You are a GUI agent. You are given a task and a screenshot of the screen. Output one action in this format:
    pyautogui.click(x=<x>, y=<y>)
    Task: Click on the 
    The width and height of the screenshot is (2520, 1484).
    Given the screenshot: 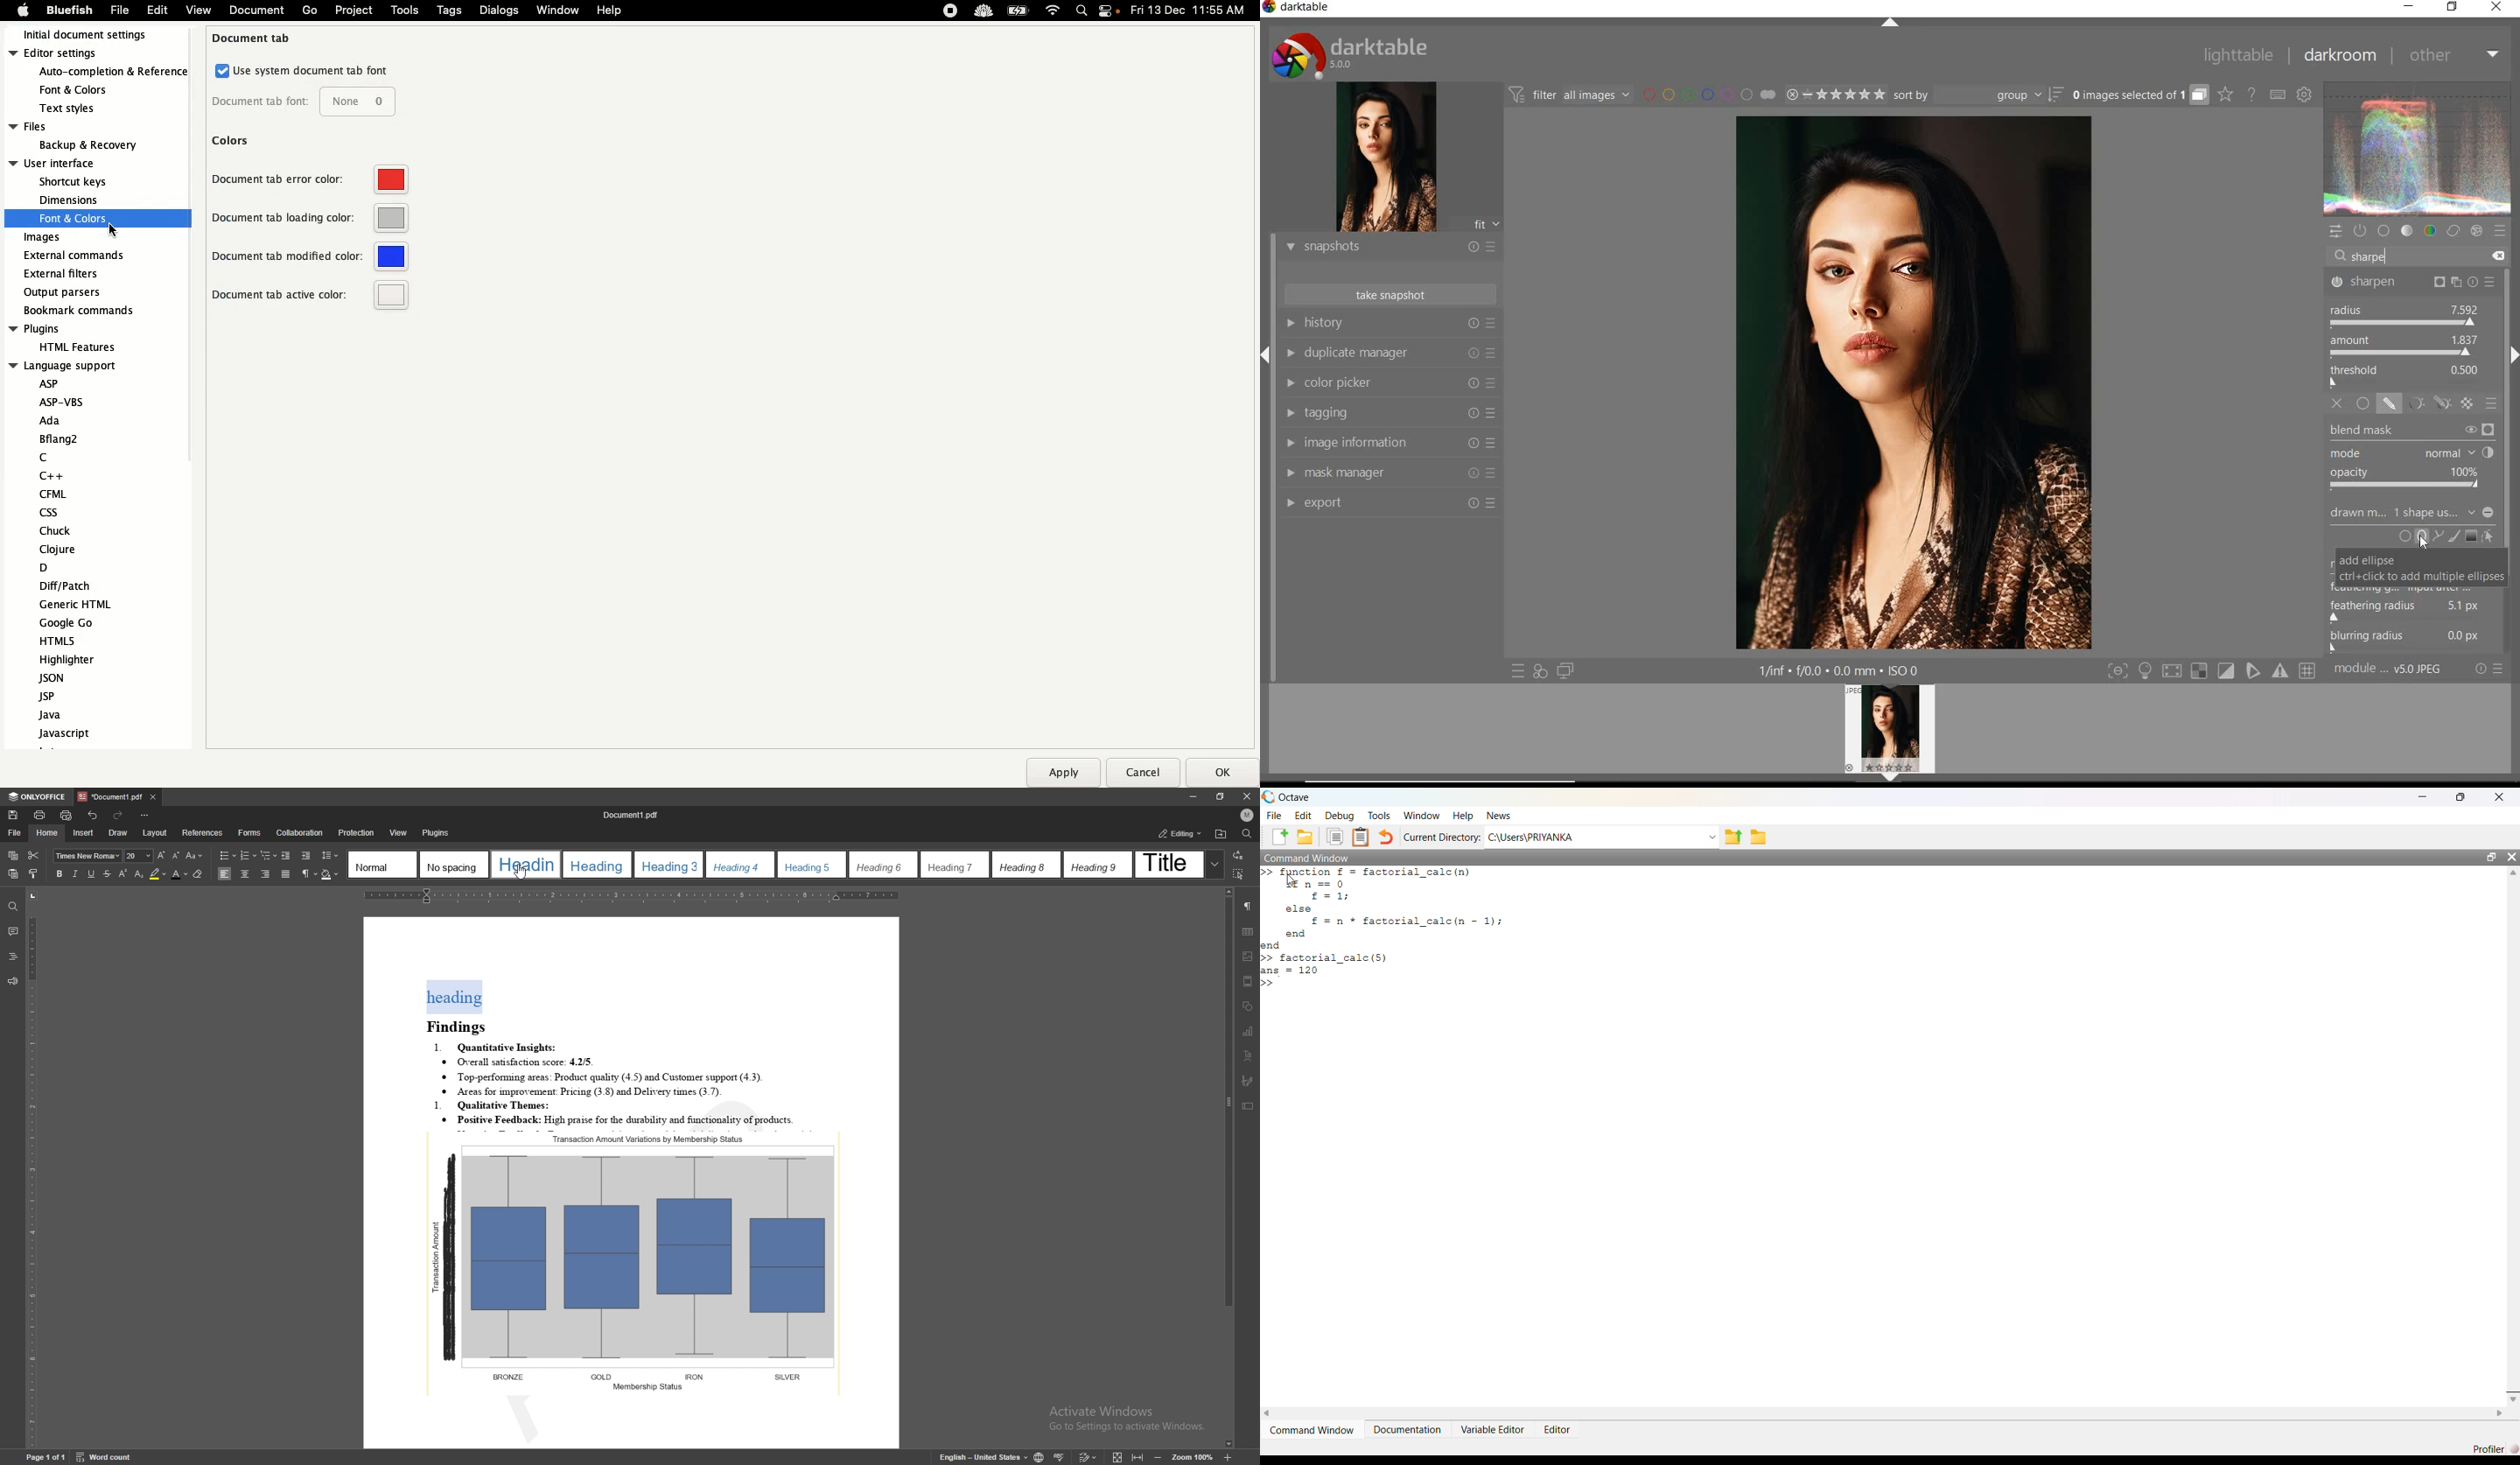 What is the action you would take?
    pyautogui.click(x=308, y=217)
    